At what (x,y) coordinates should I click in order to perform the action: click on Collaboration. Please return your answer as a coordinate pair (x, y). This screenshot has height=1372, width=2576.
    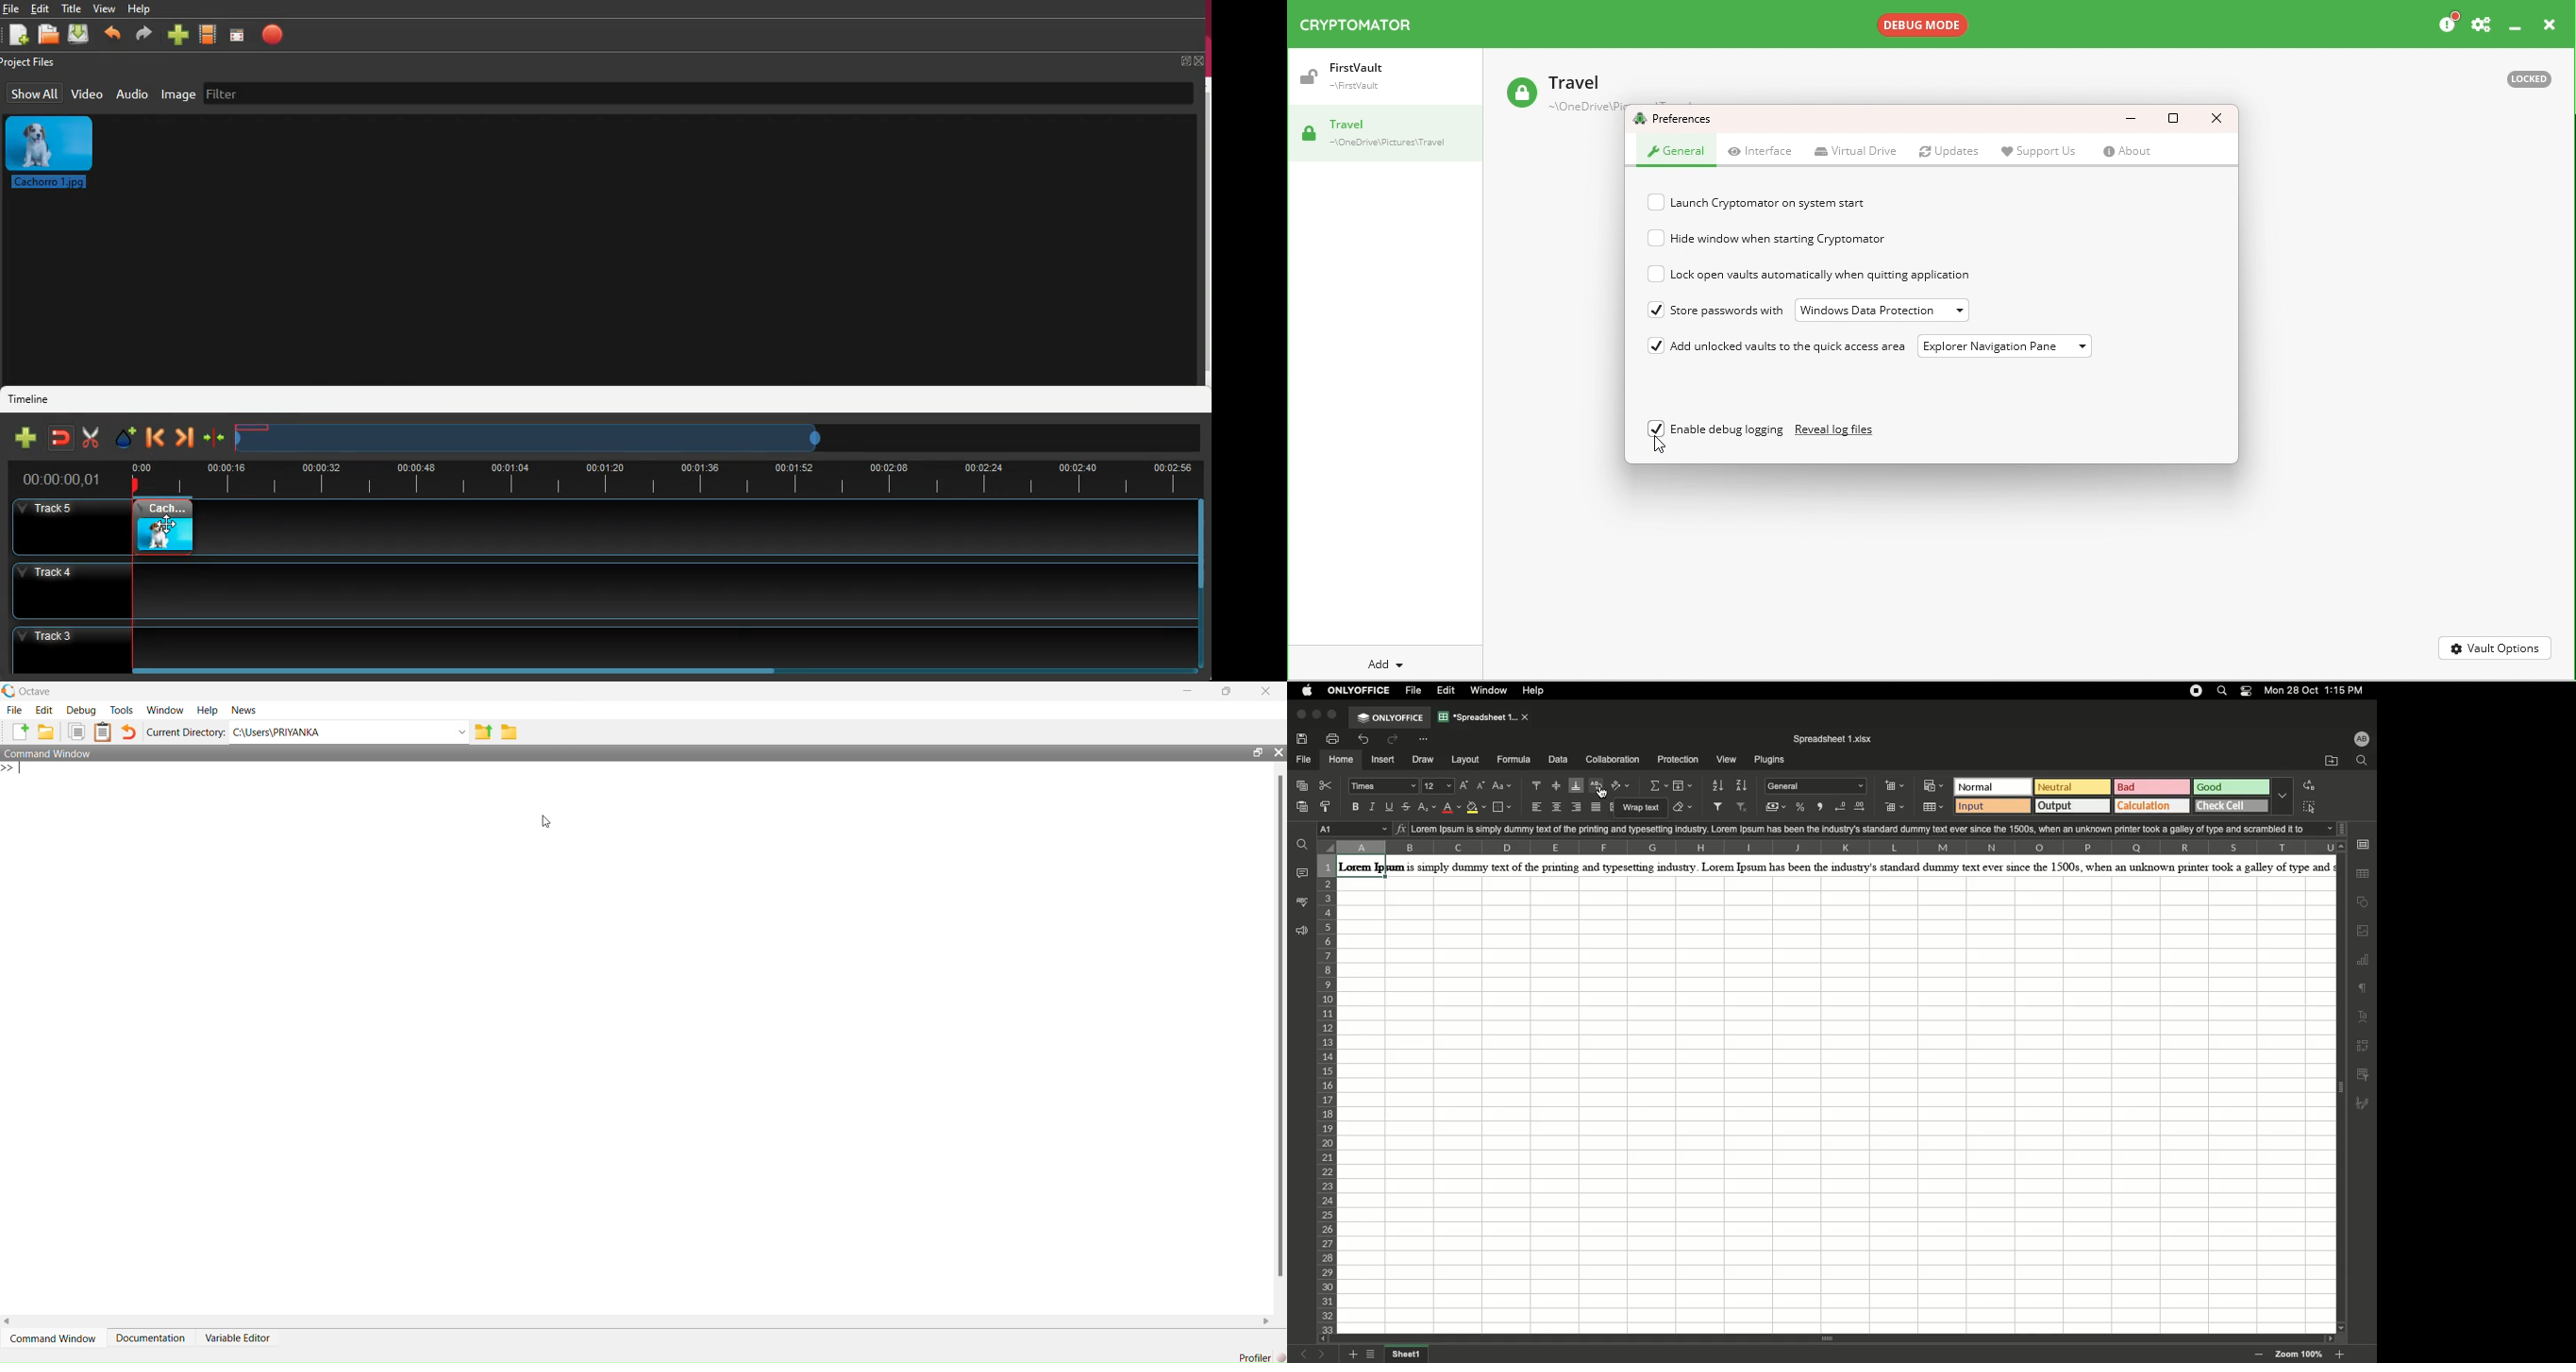
    Looking at the image, I should click on (1613, 759).